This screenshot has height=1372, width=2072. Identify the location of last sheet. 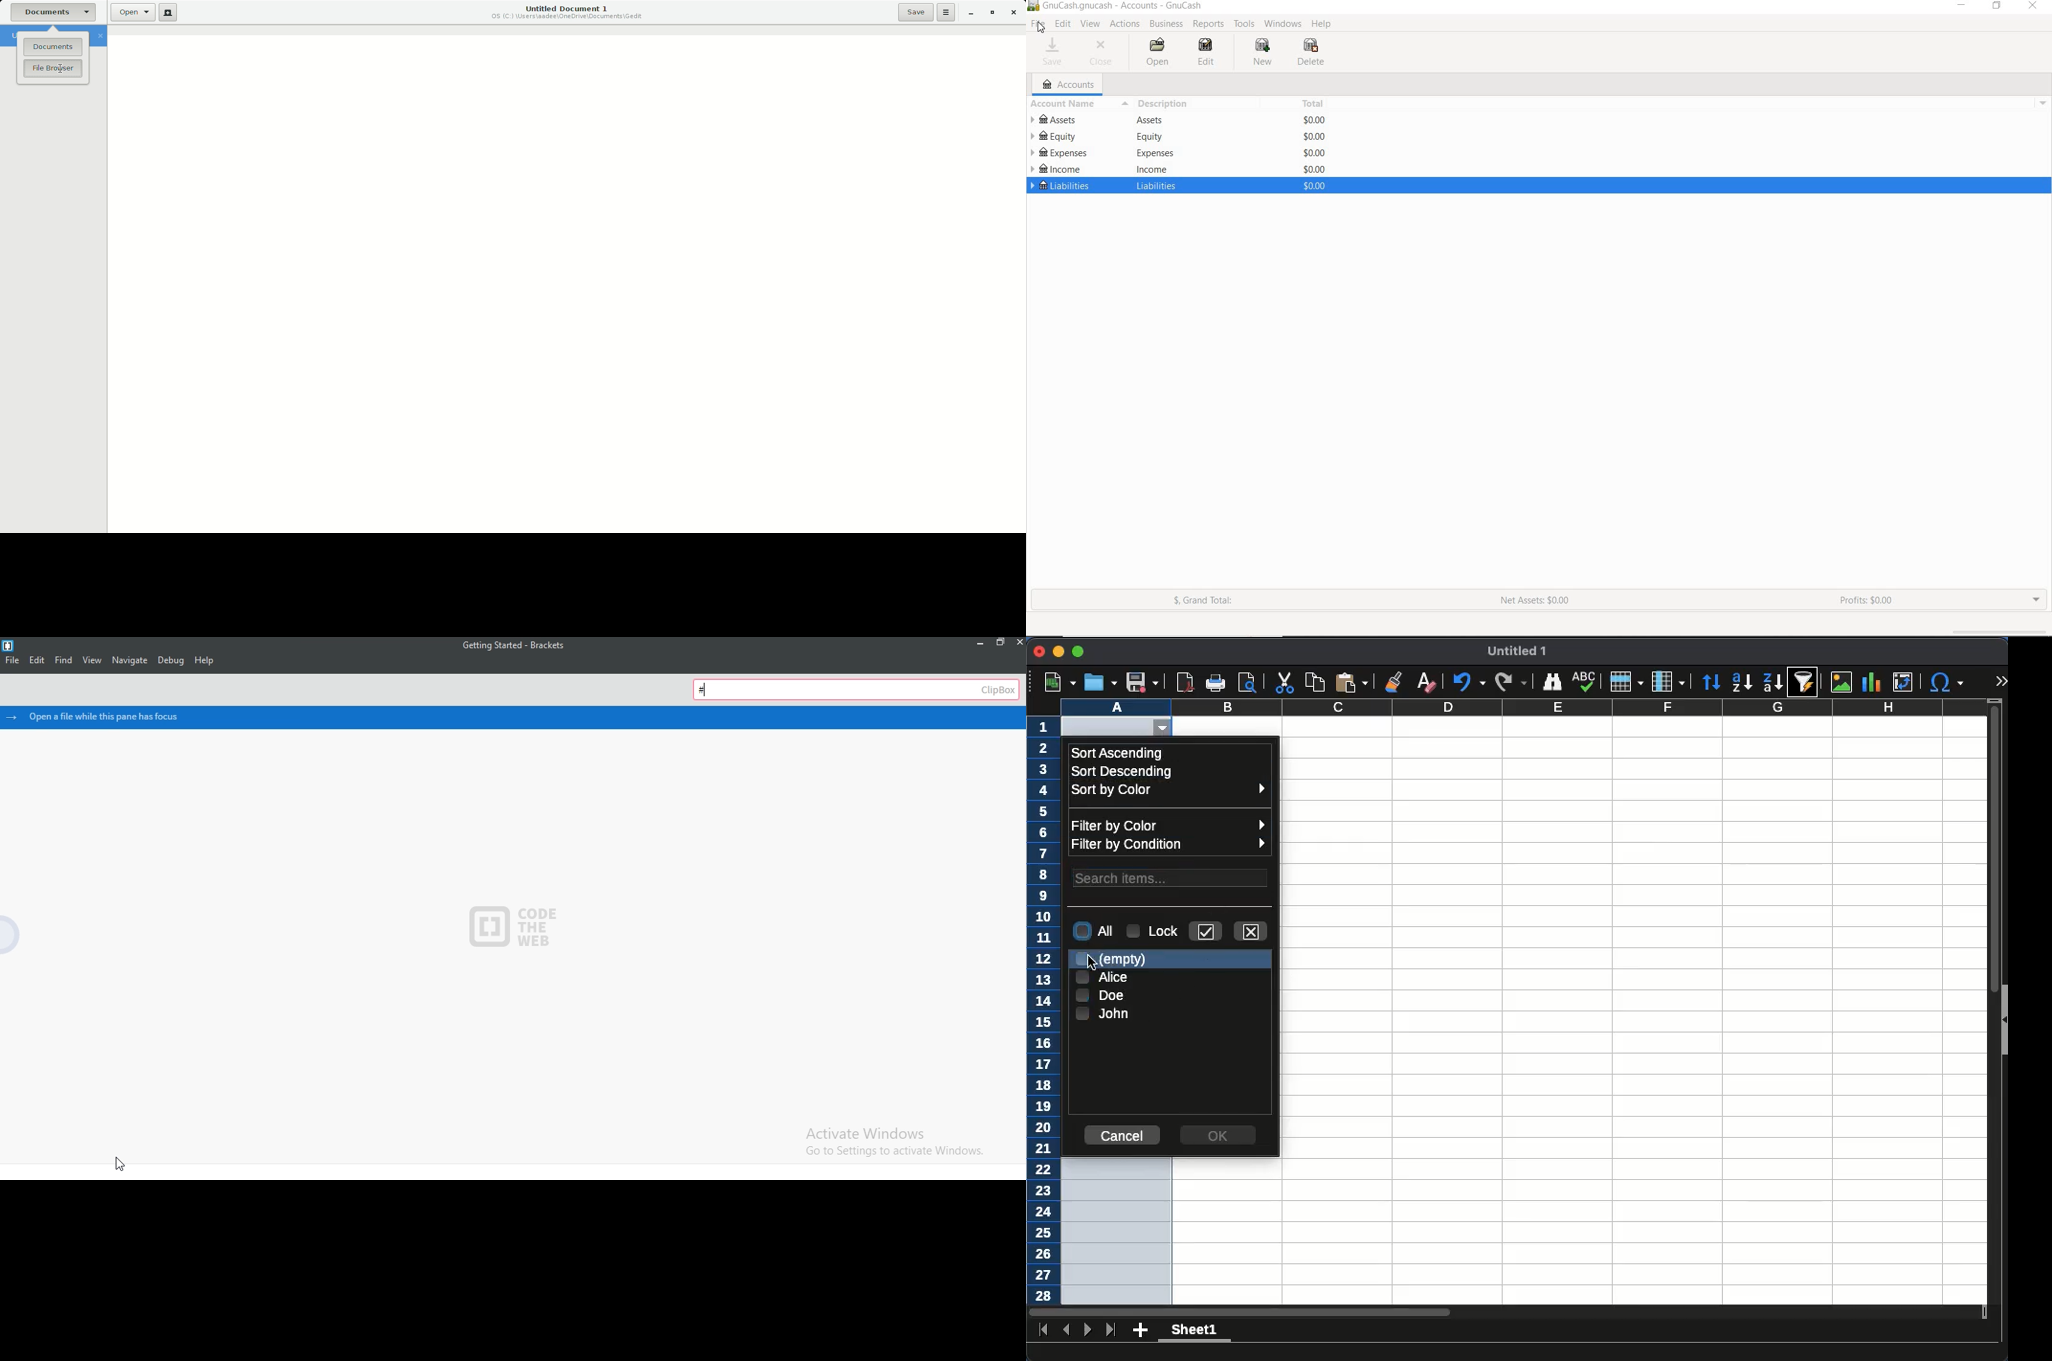
(1112, 1330).